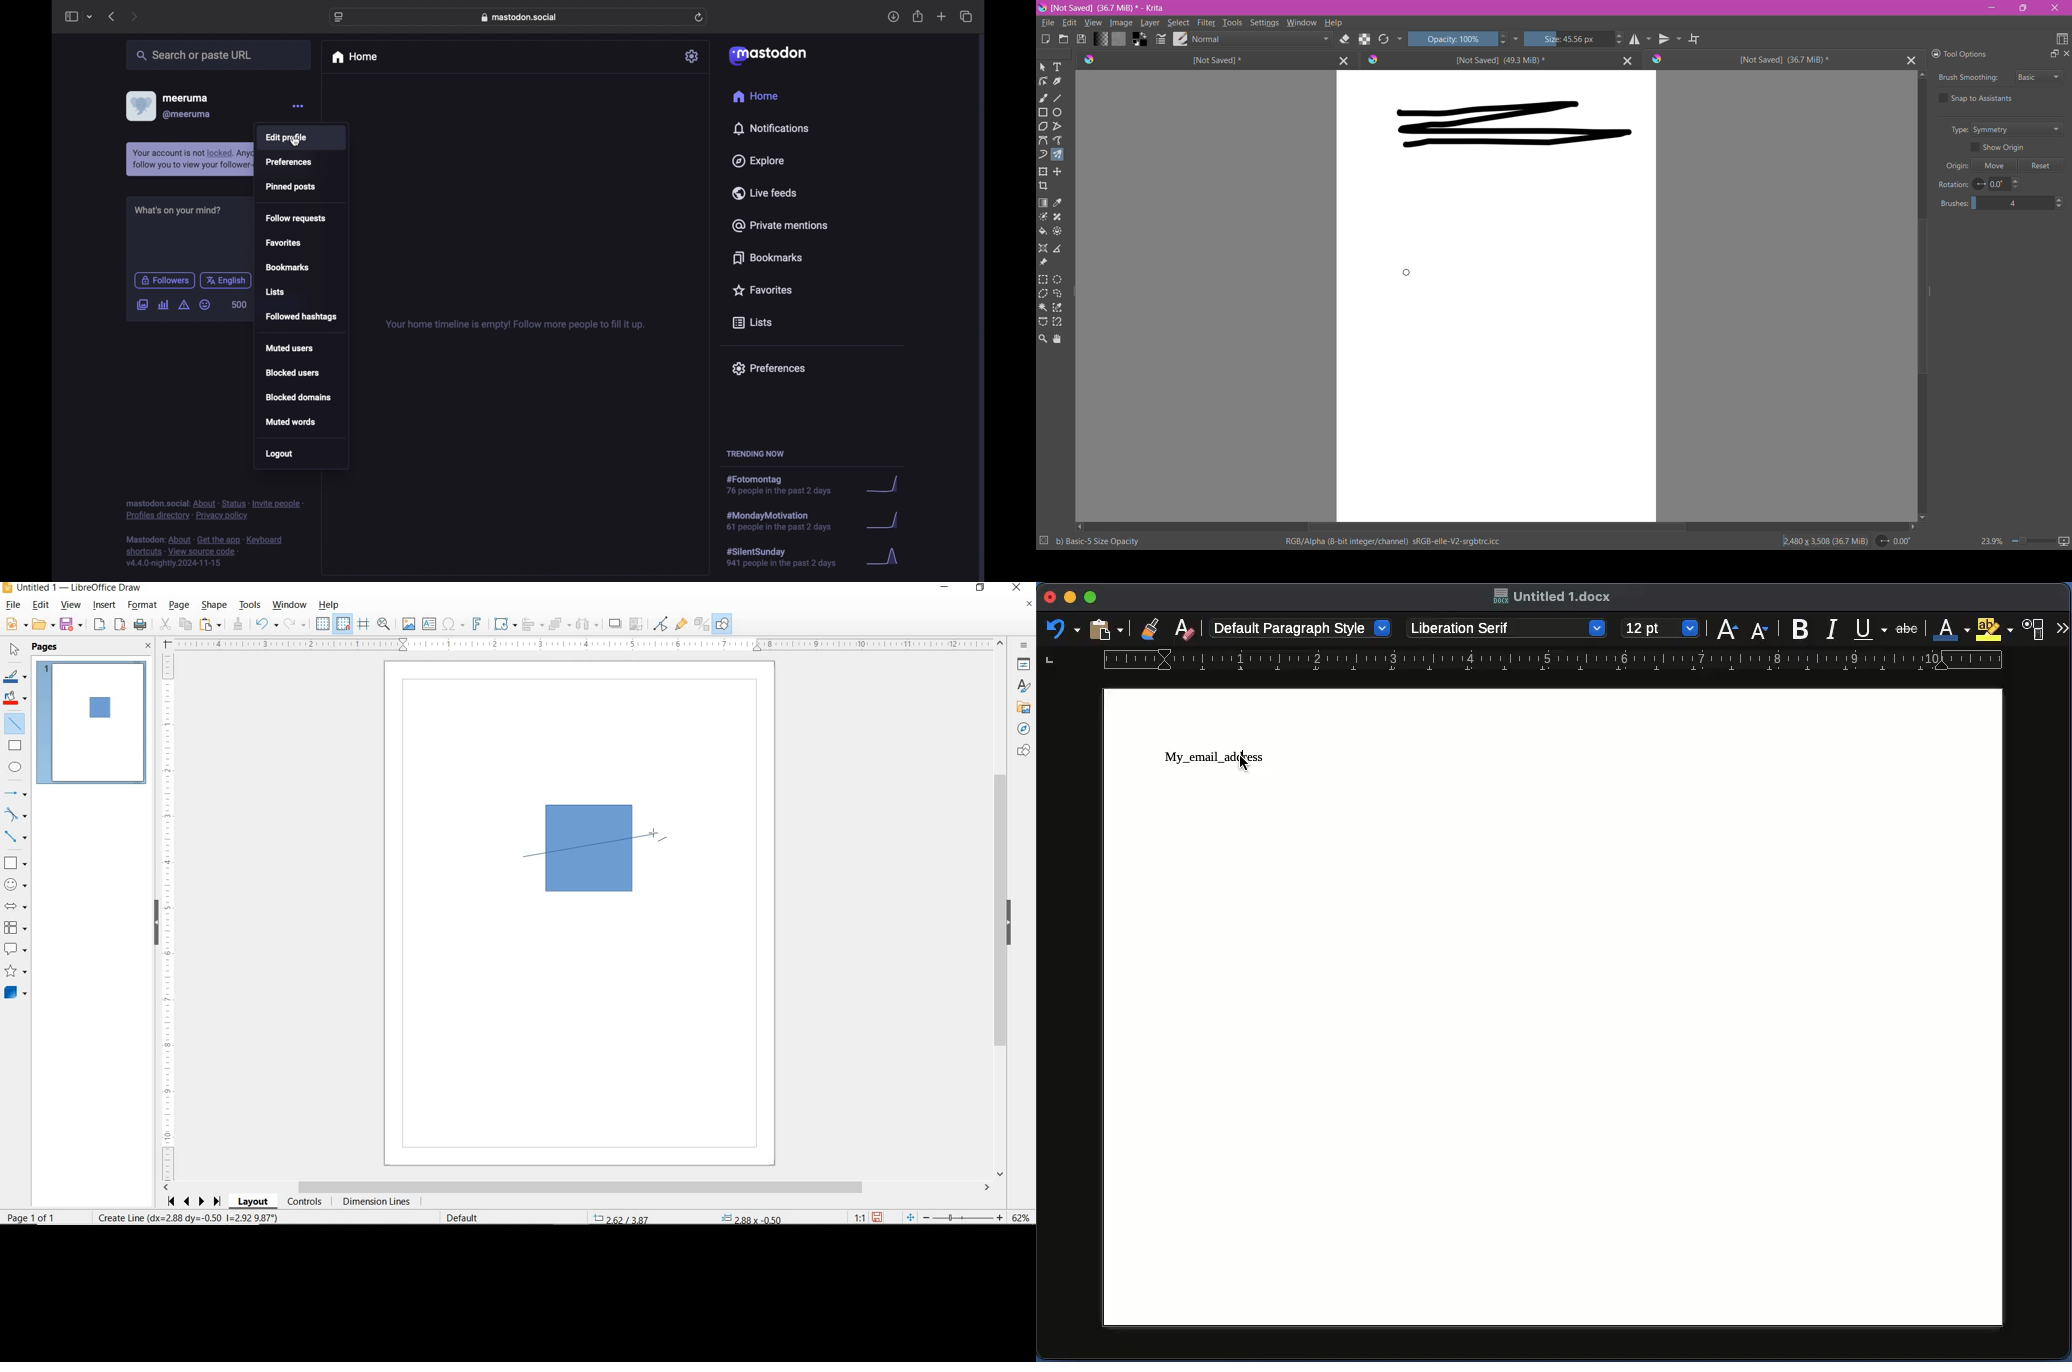 This screenshot has width=2072, height=1372. I want to click on pinned posts, so click(291, 187).